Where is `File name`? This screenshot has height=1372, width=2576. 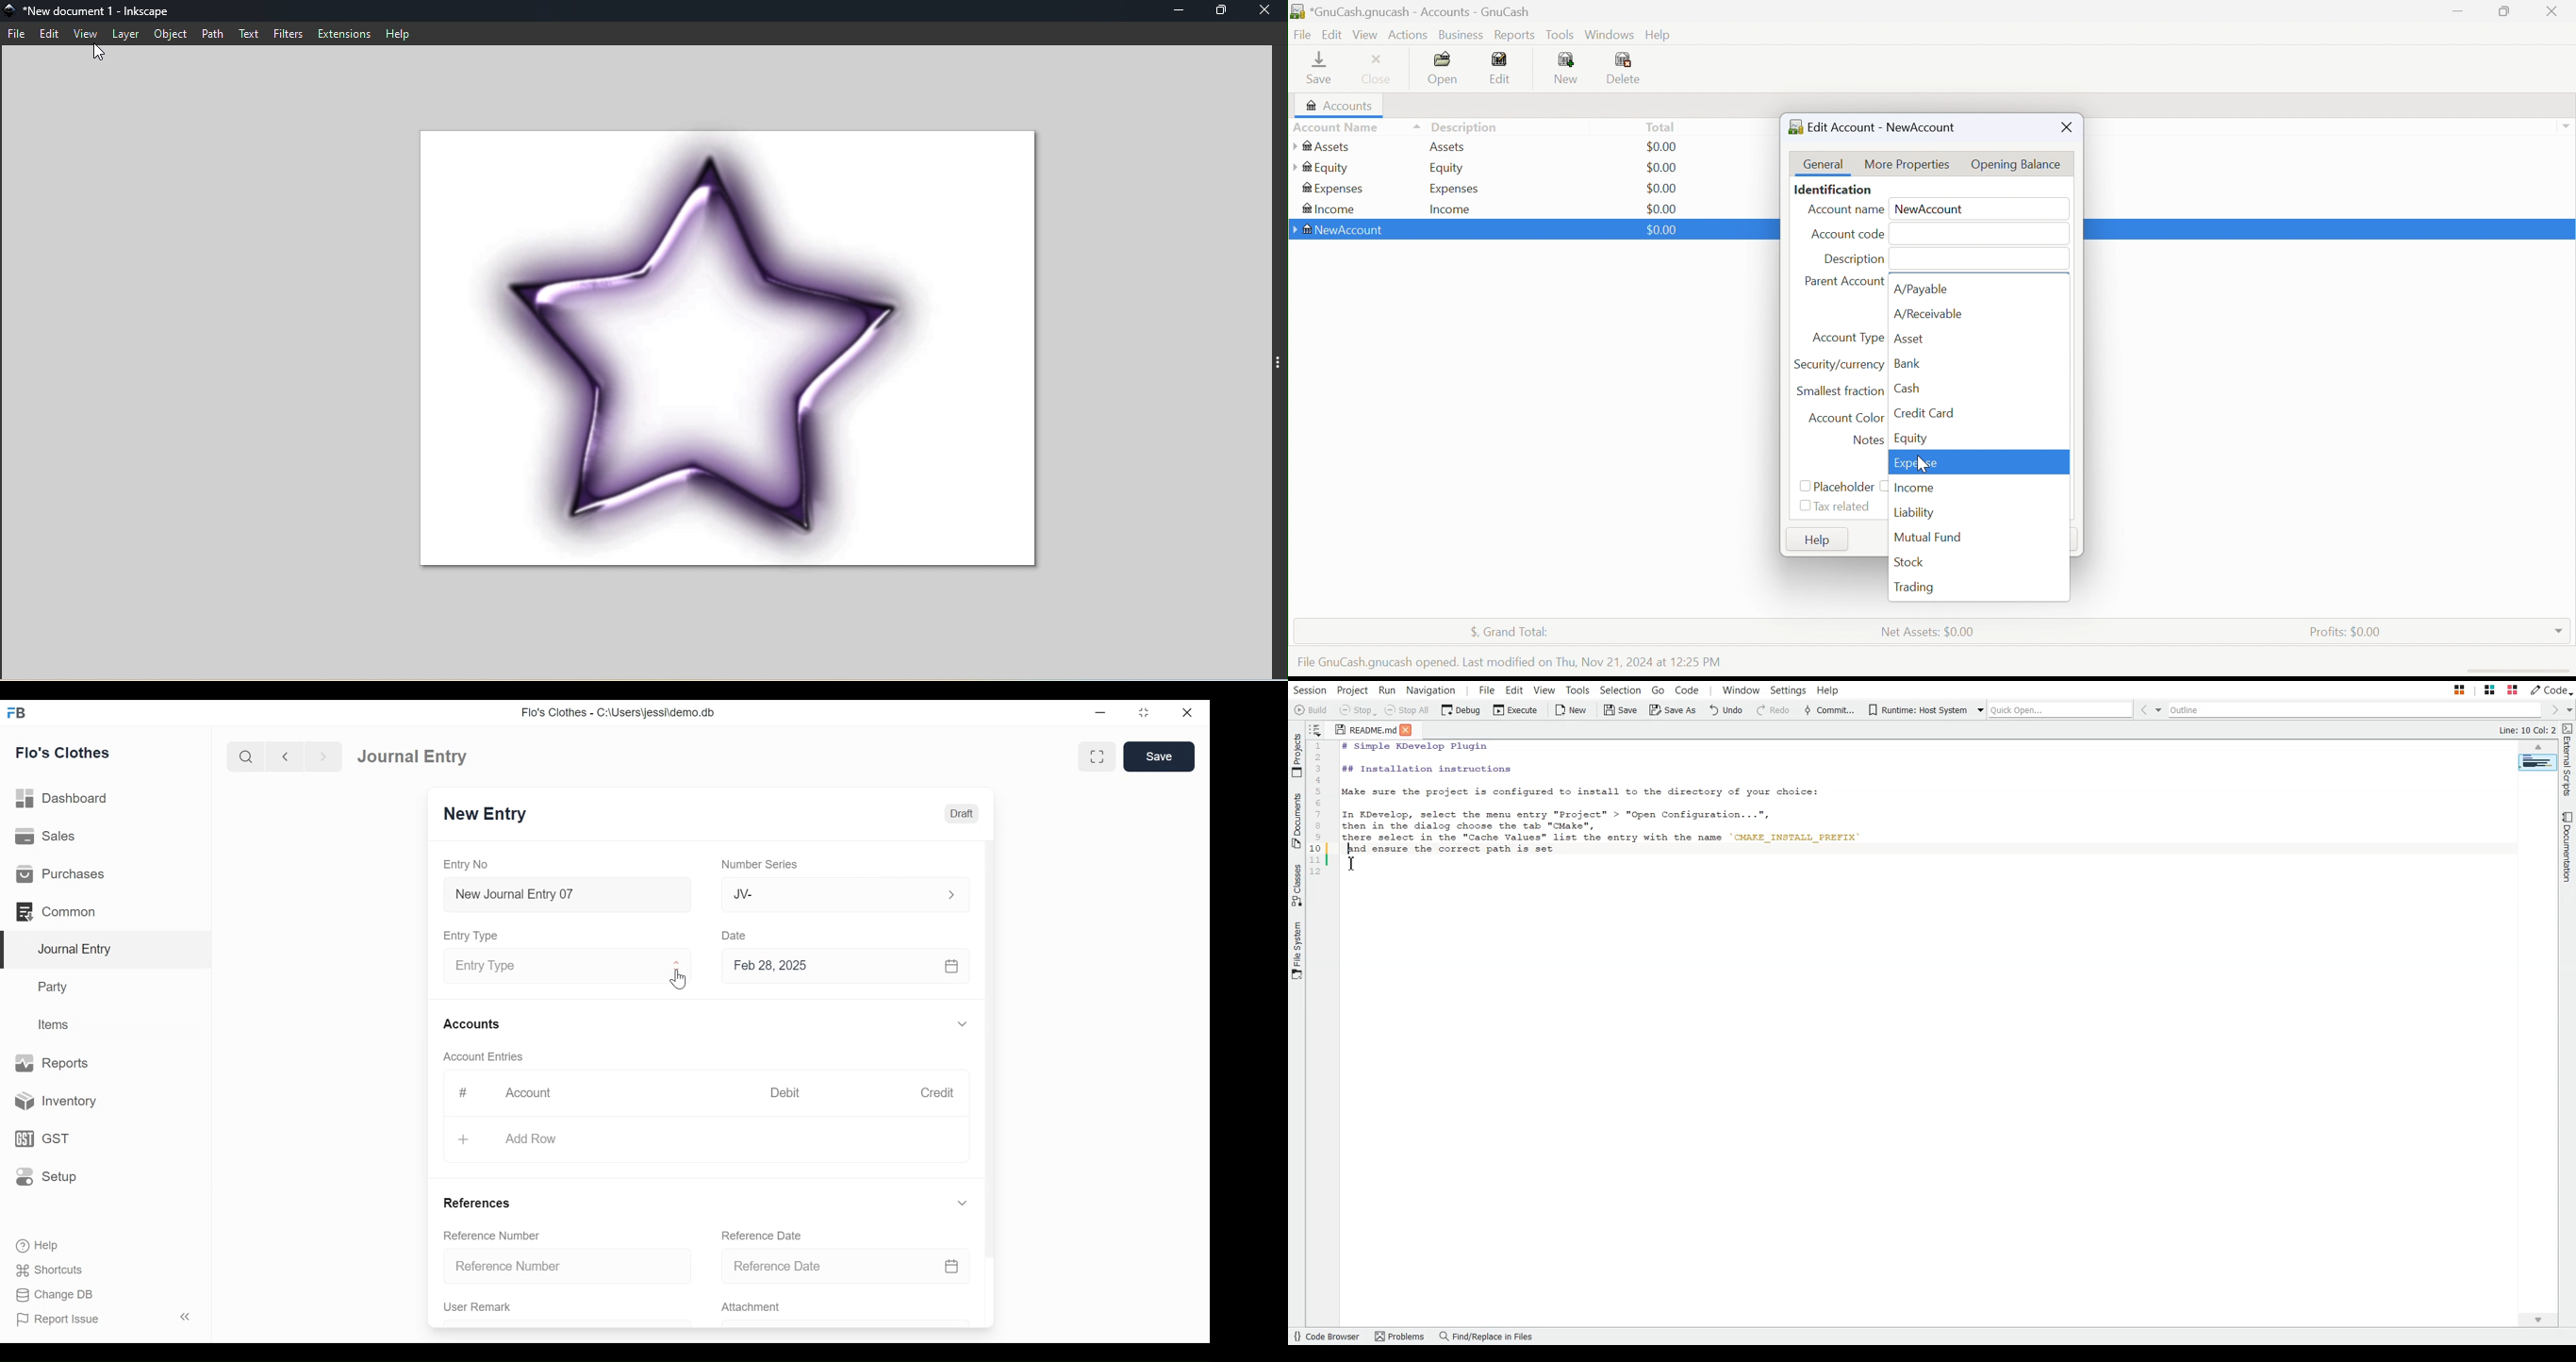 File name is located at coordinates (105, 11).